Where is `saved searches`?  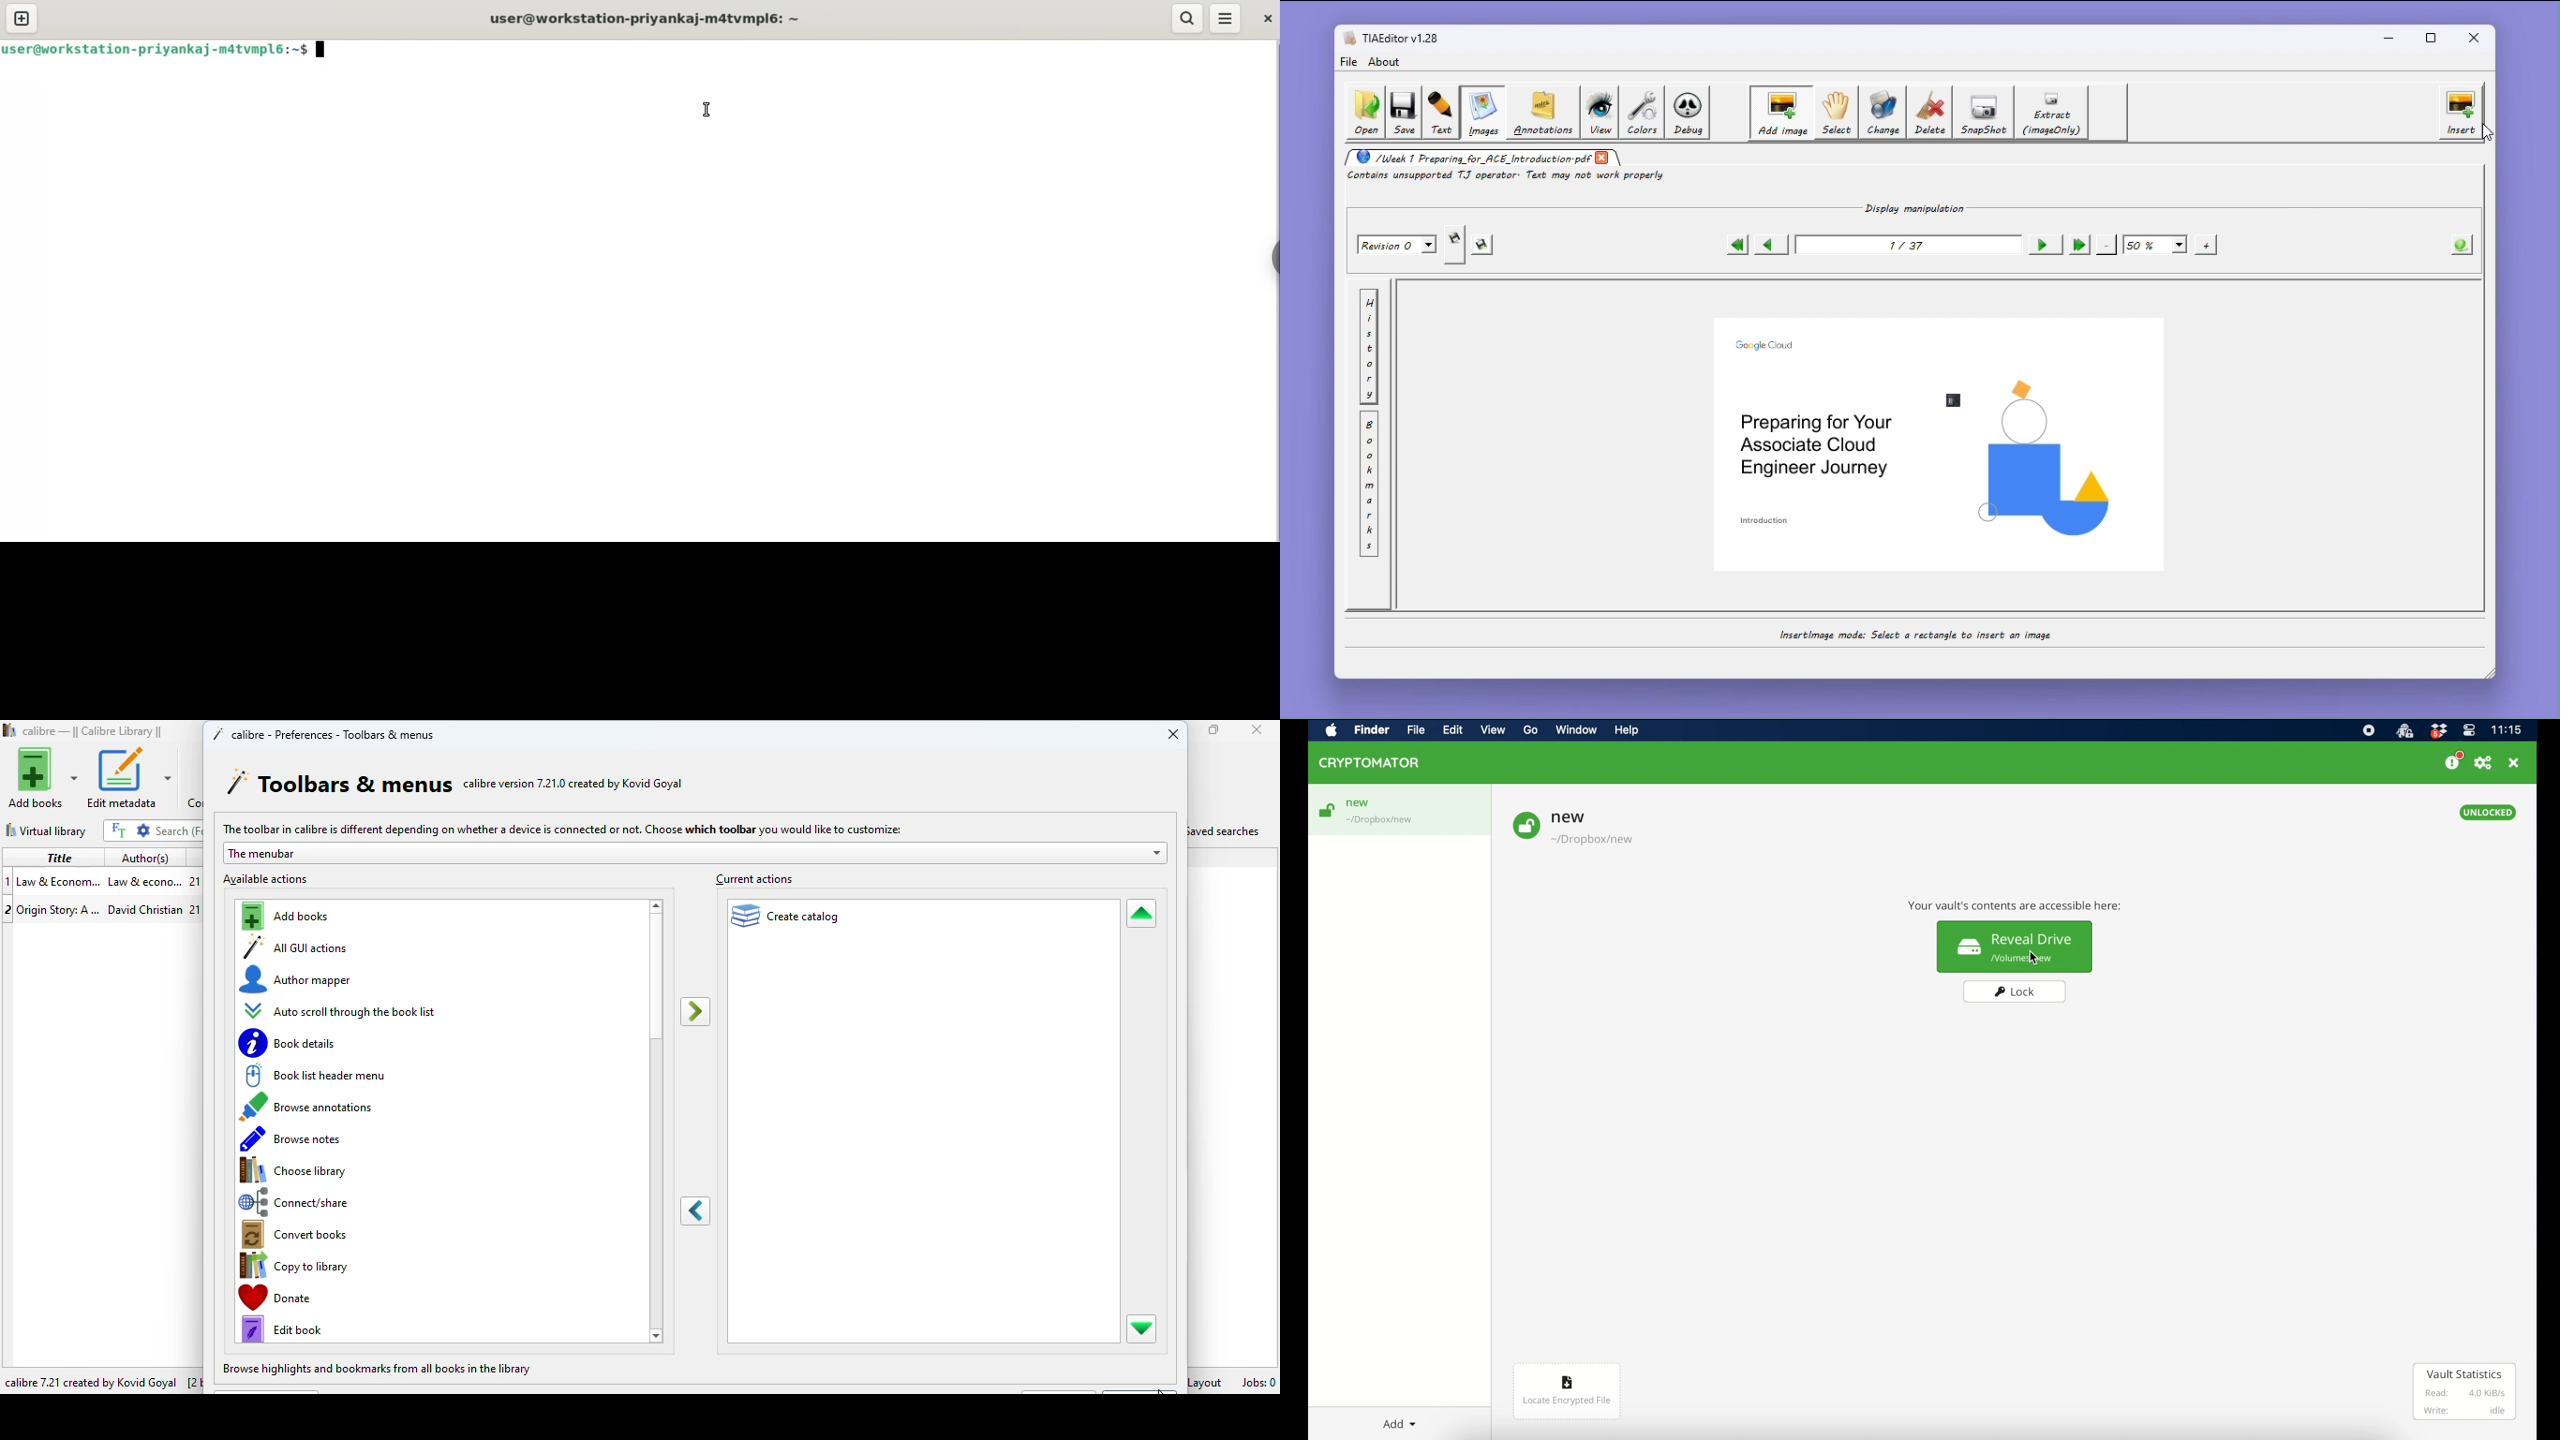 saved searches is located at coordinates (1227, 830).